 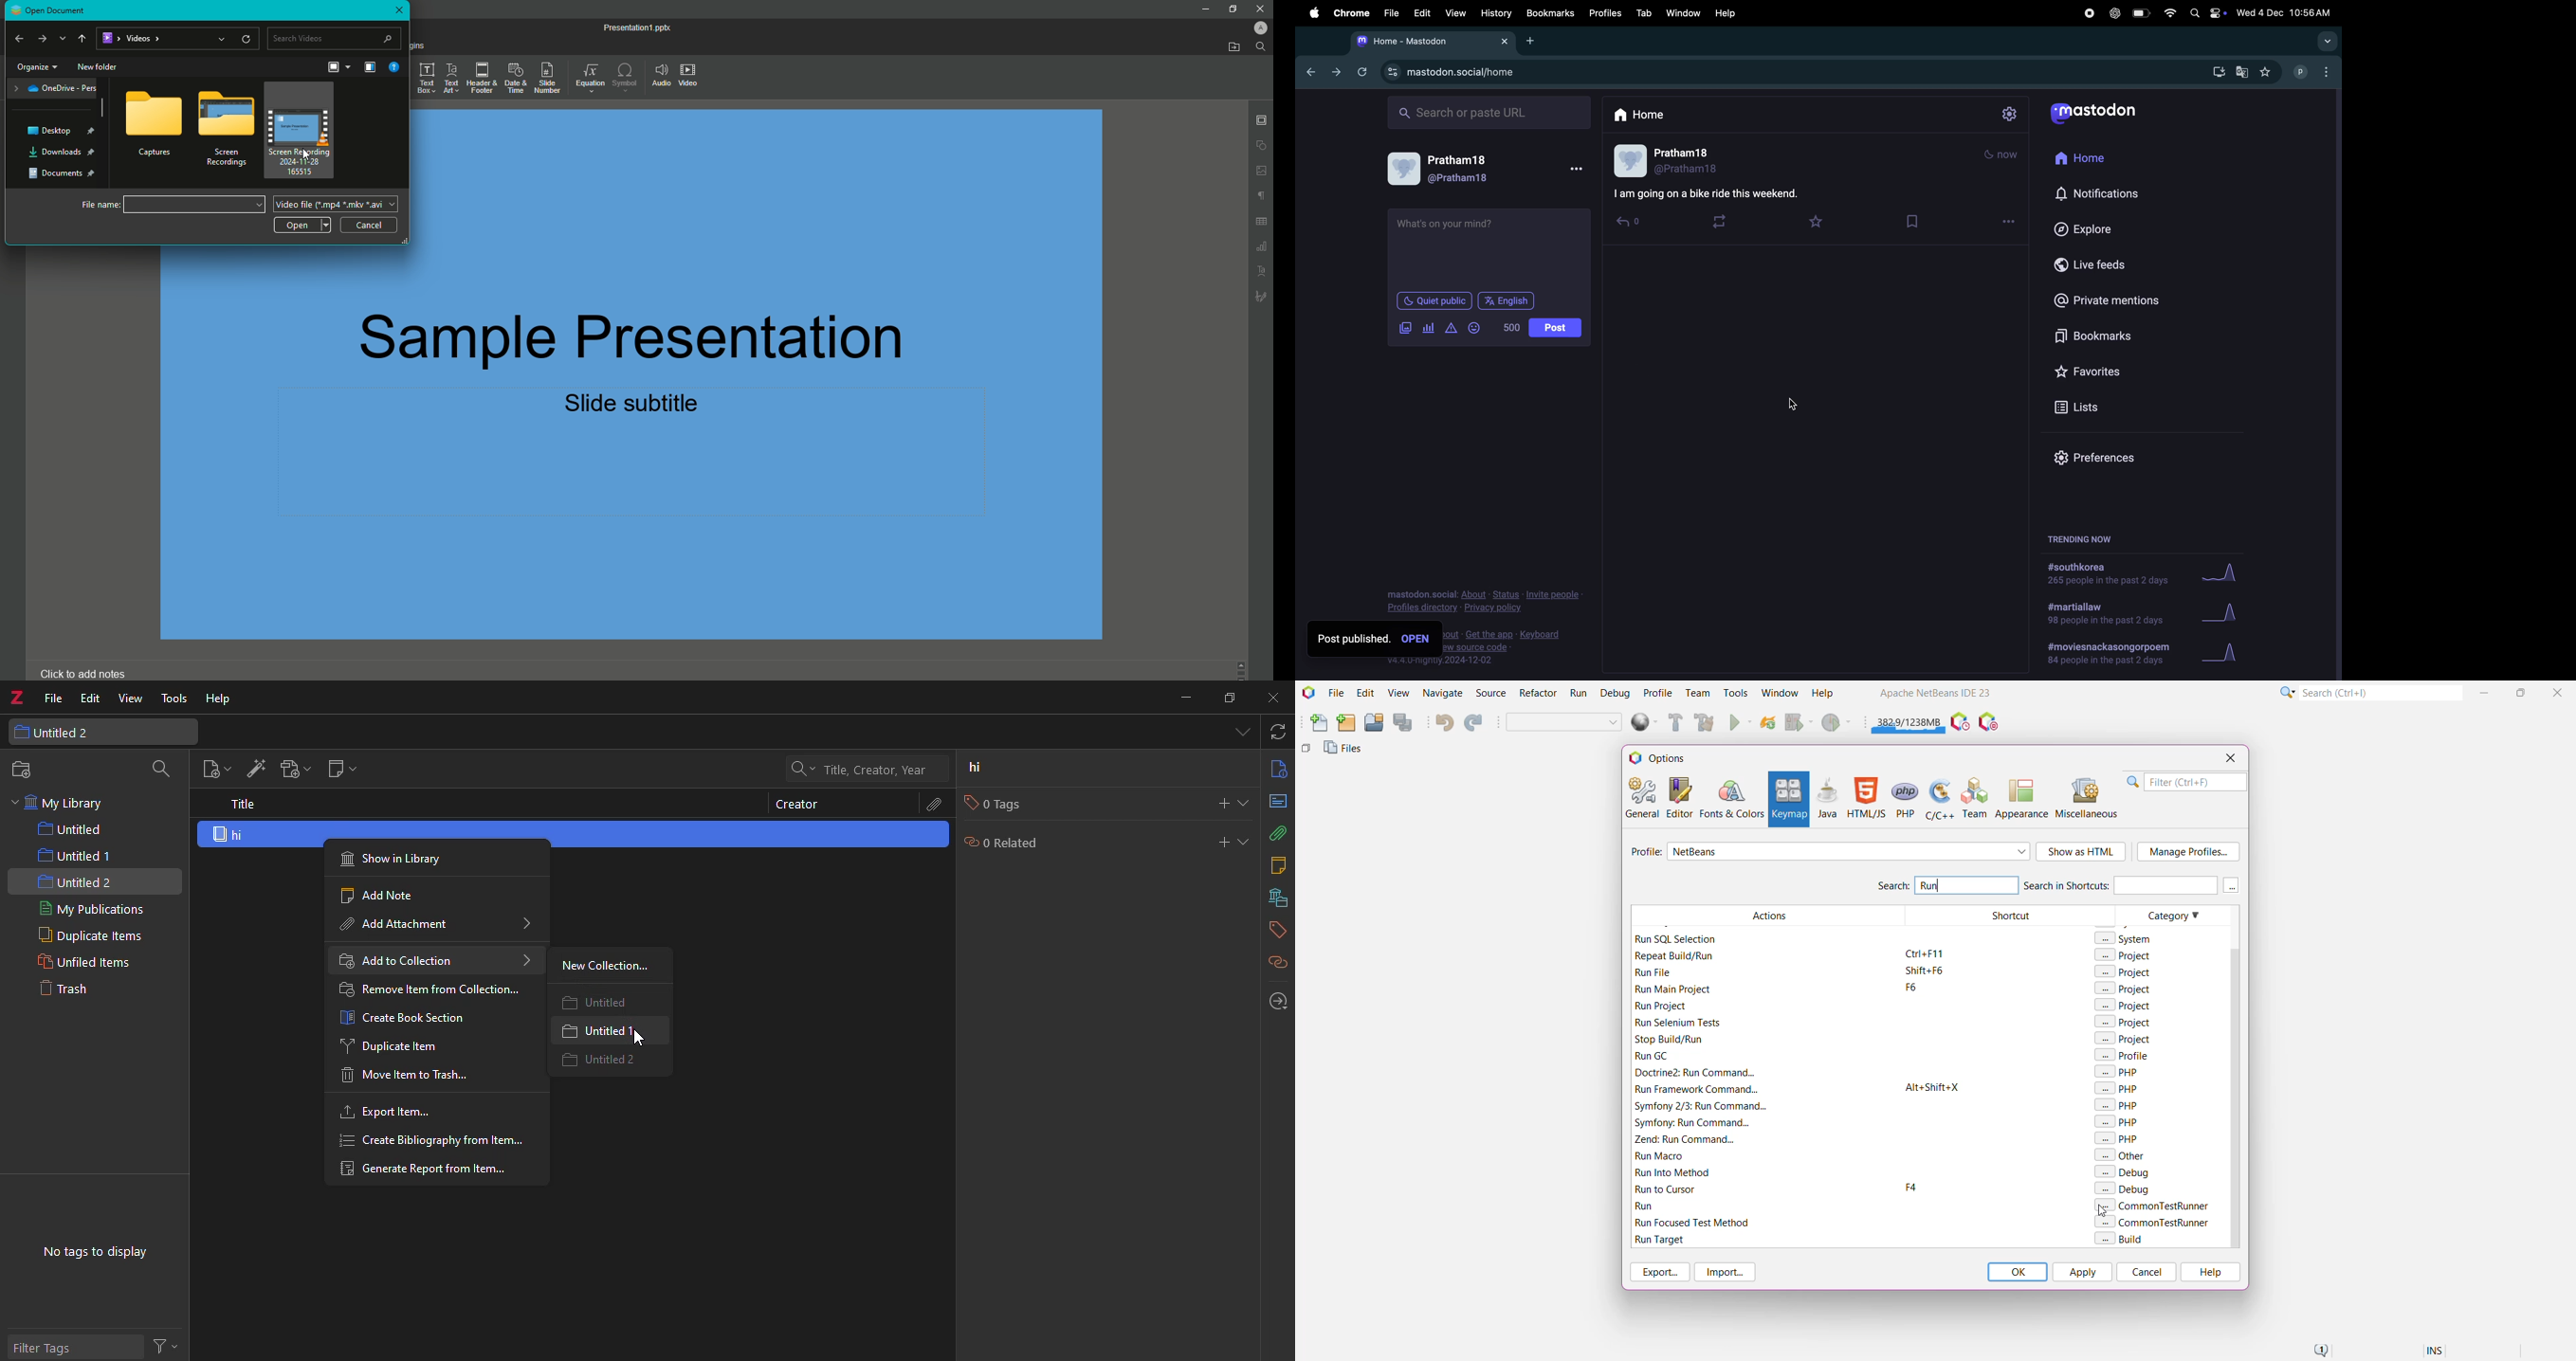 I want to click on Move Up, so click(x=83, y=38).